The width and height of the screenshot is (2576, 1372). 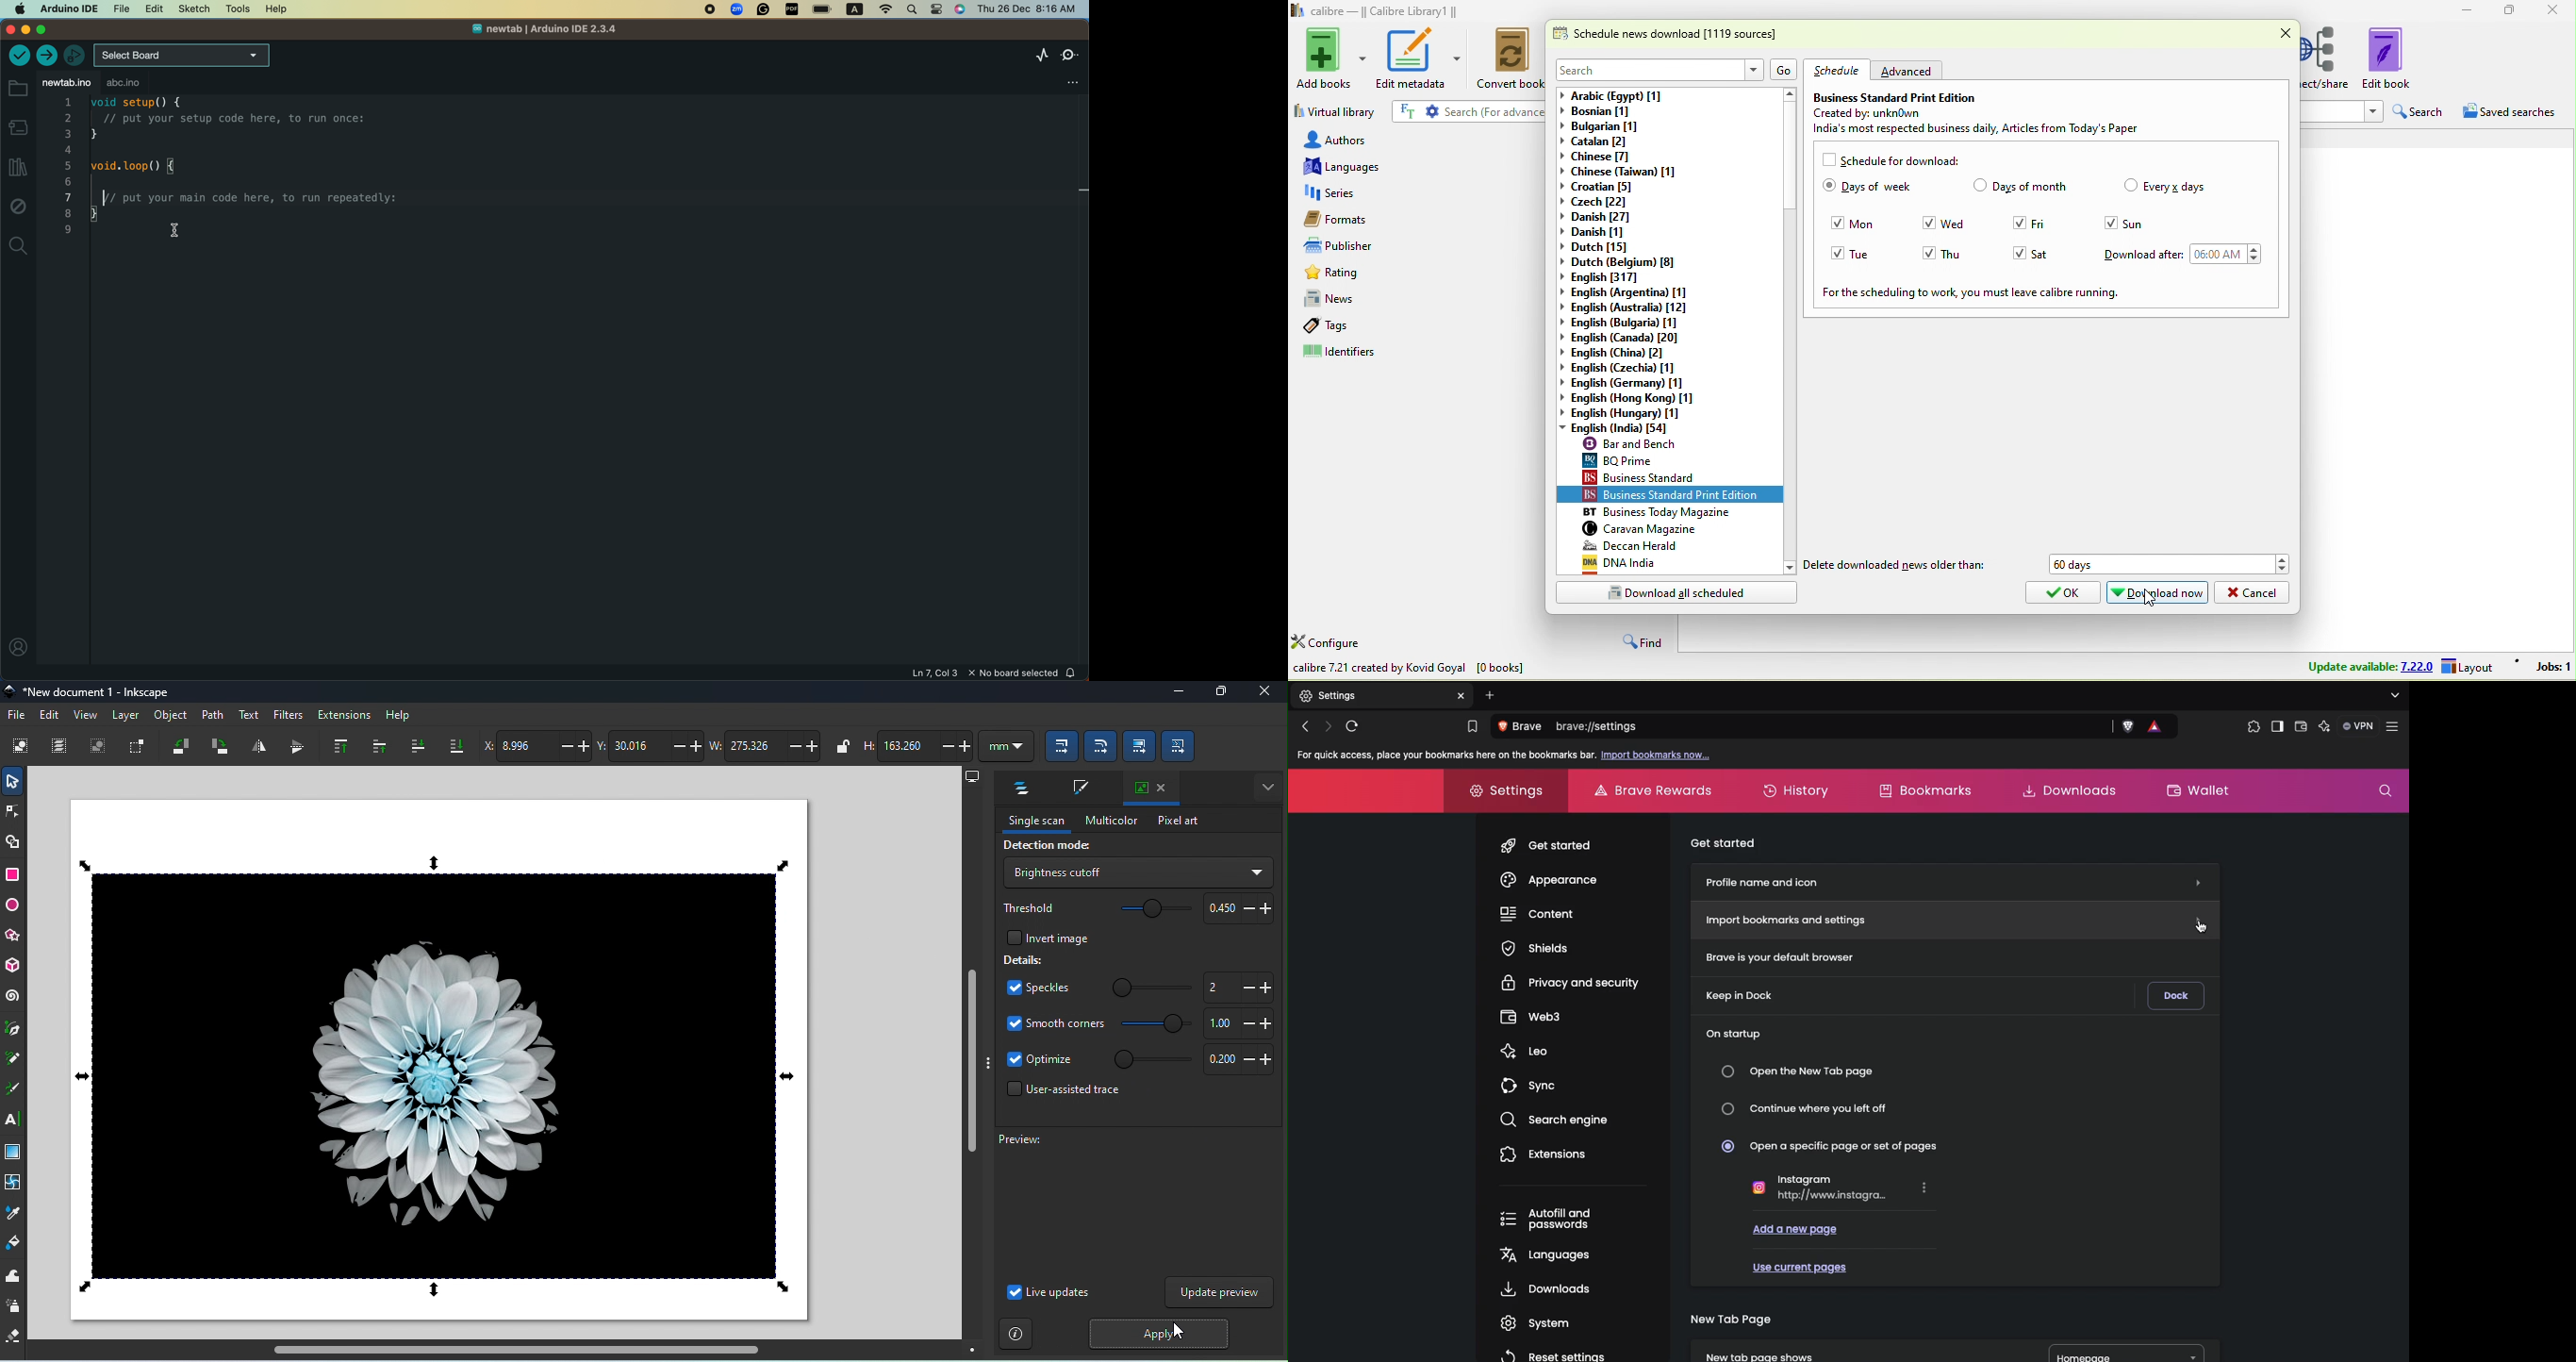 I want to click on Units, so click(x=1005, y=747).